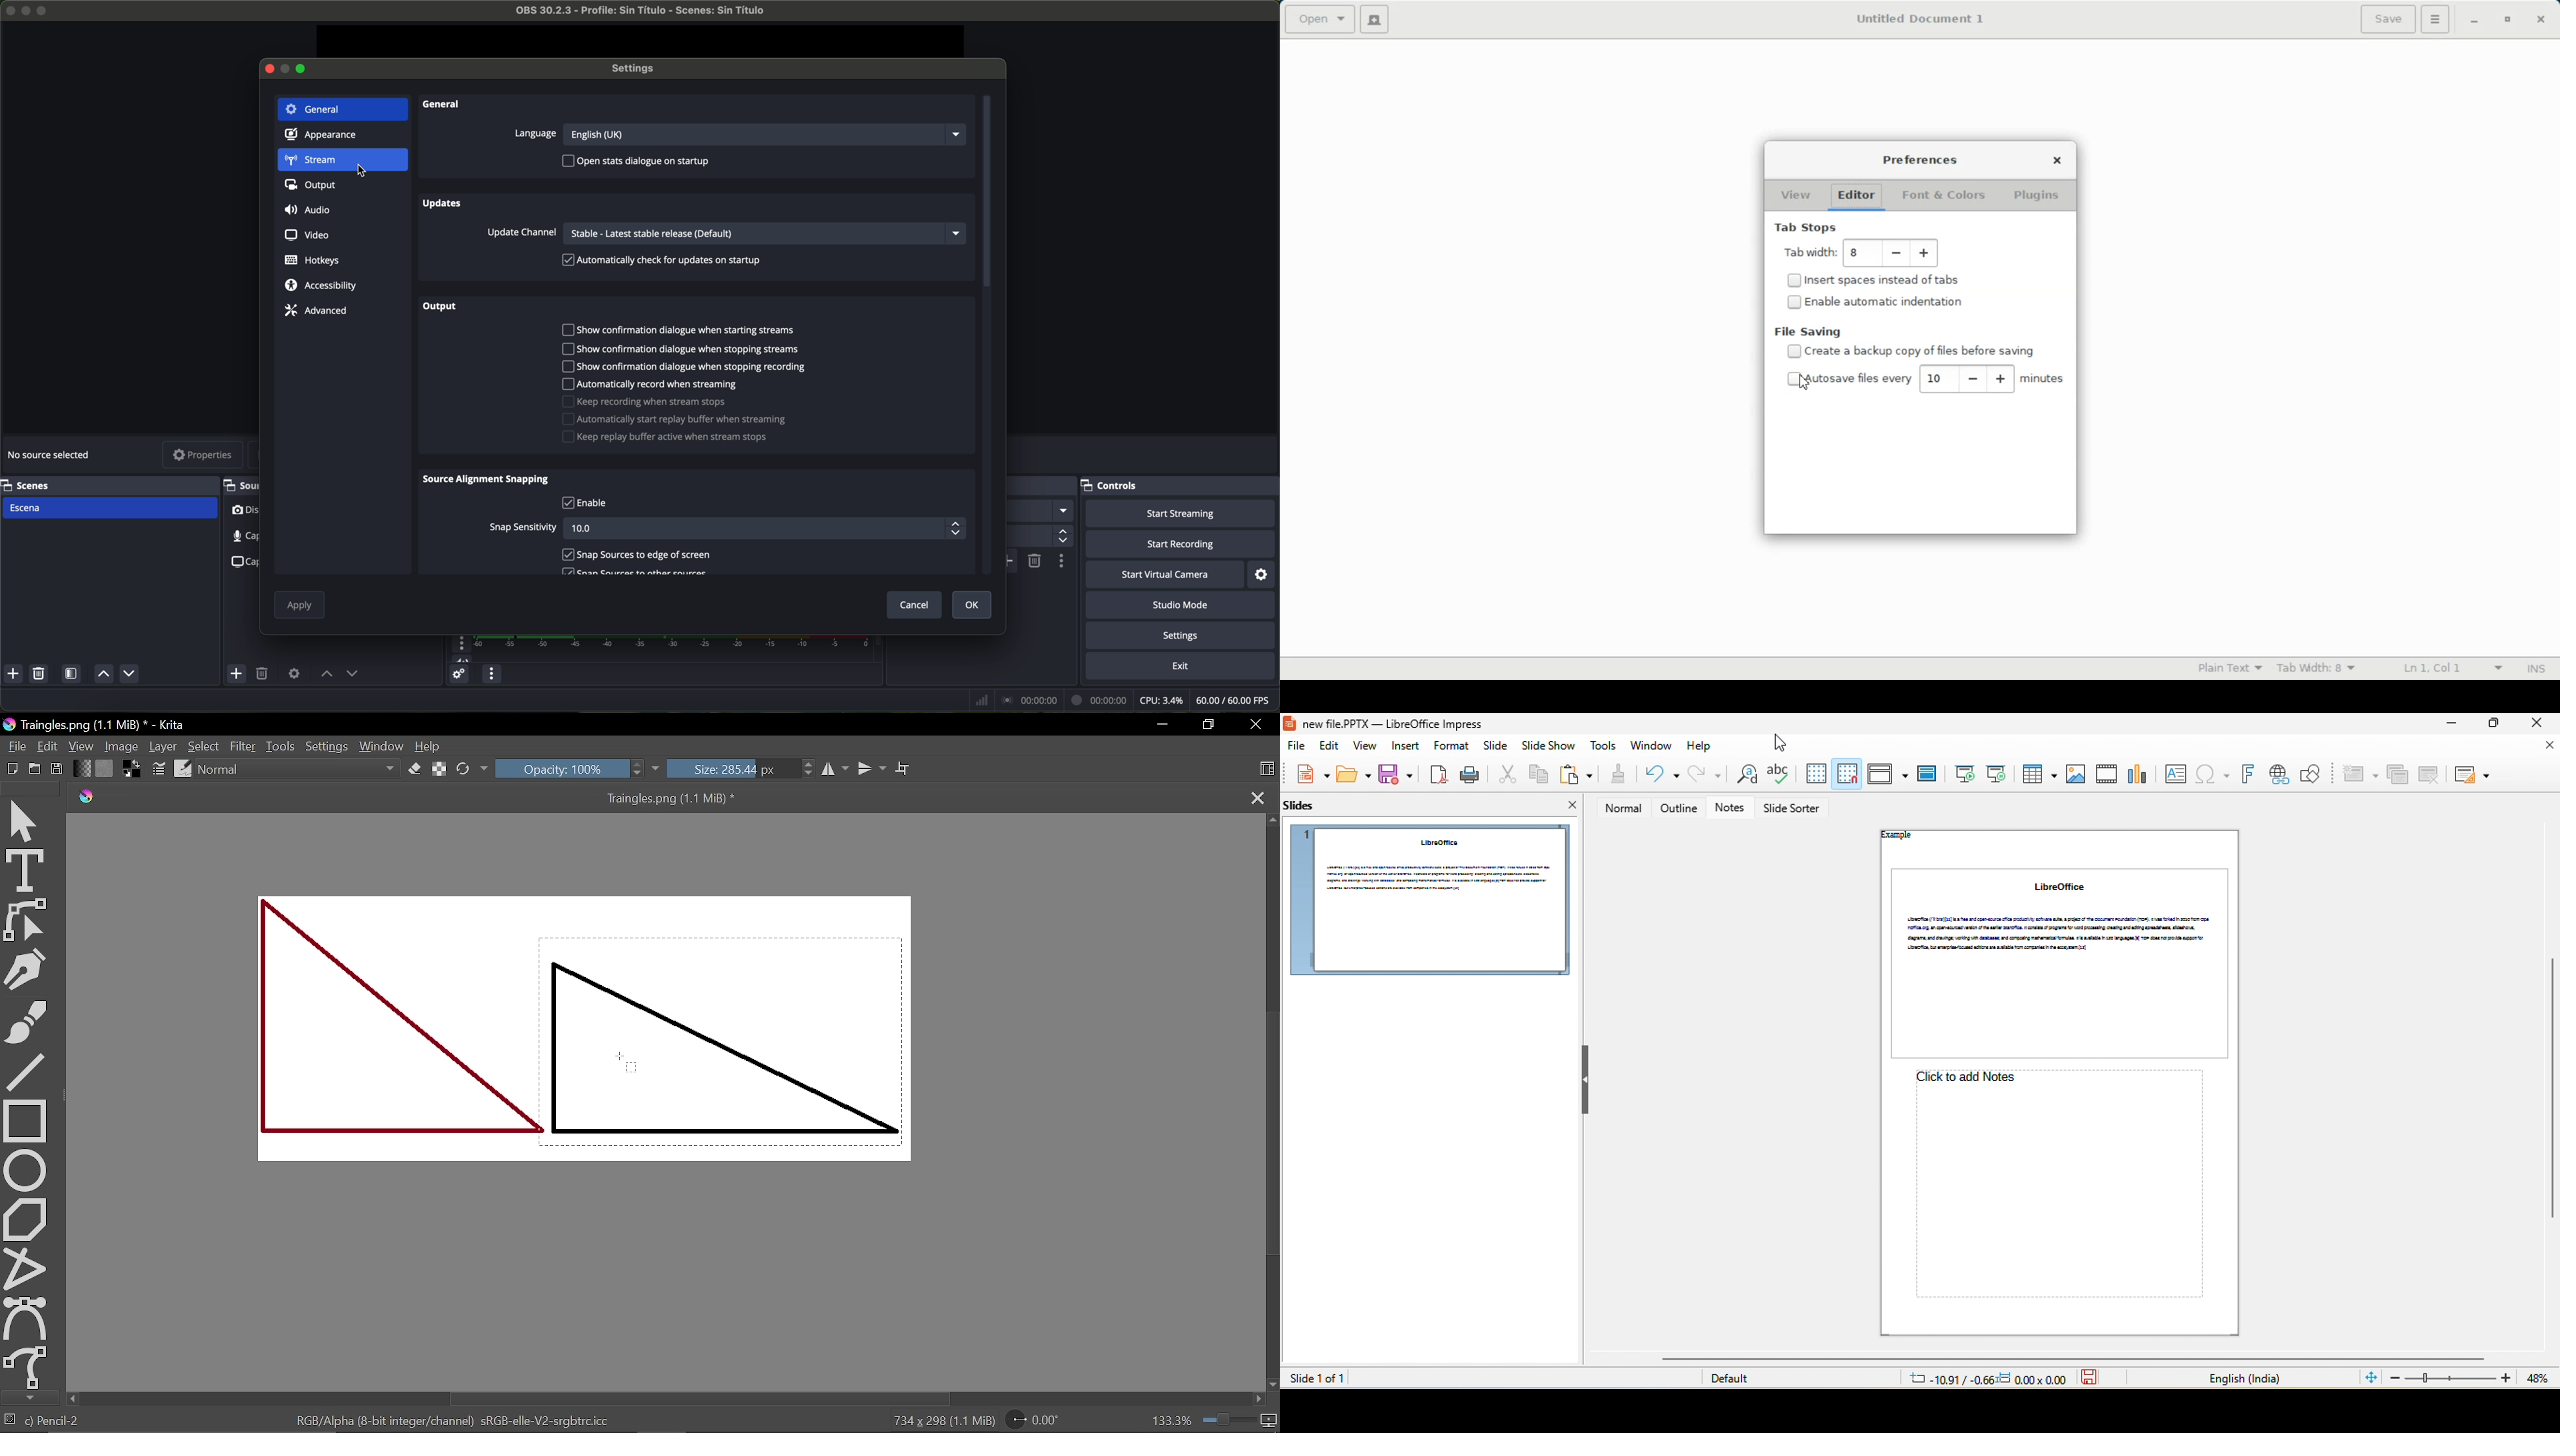 The image size is (2576, 1456). I want to click on outline, so click(1679, 809).